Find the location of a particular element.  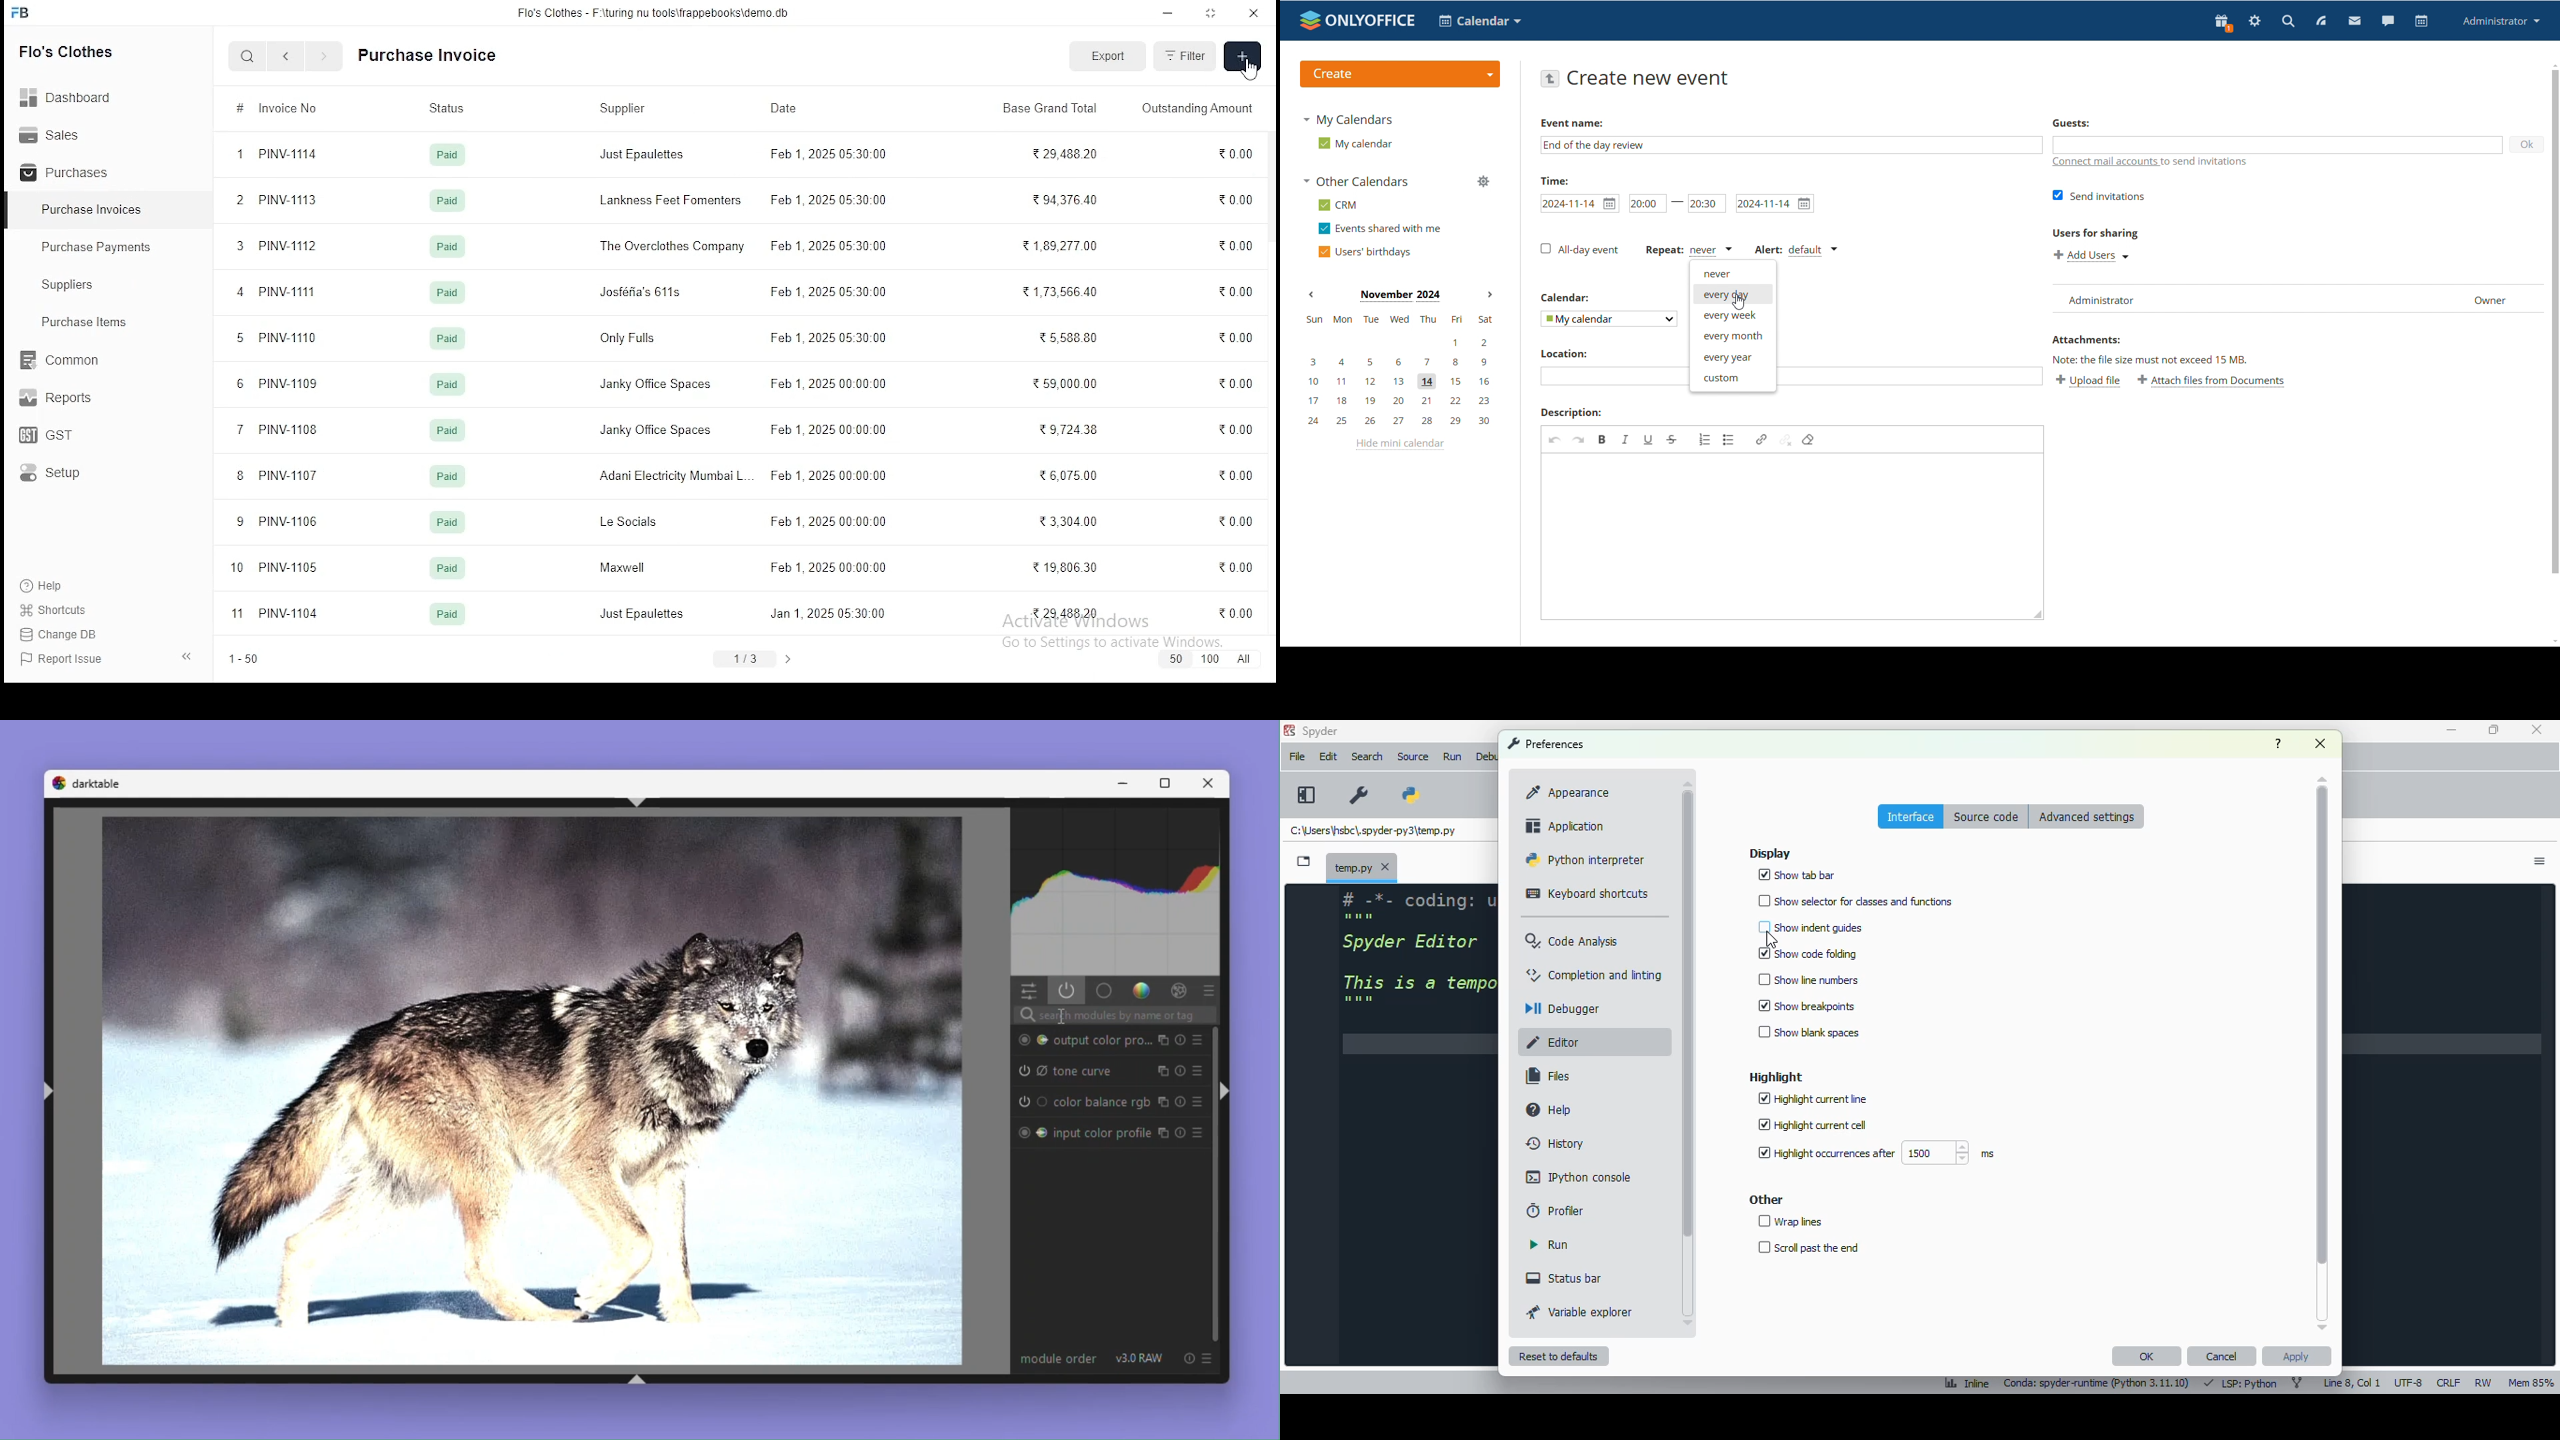

17, 18, 19, 20, 21, 22, 23 is located at coordinates (1403, 401).